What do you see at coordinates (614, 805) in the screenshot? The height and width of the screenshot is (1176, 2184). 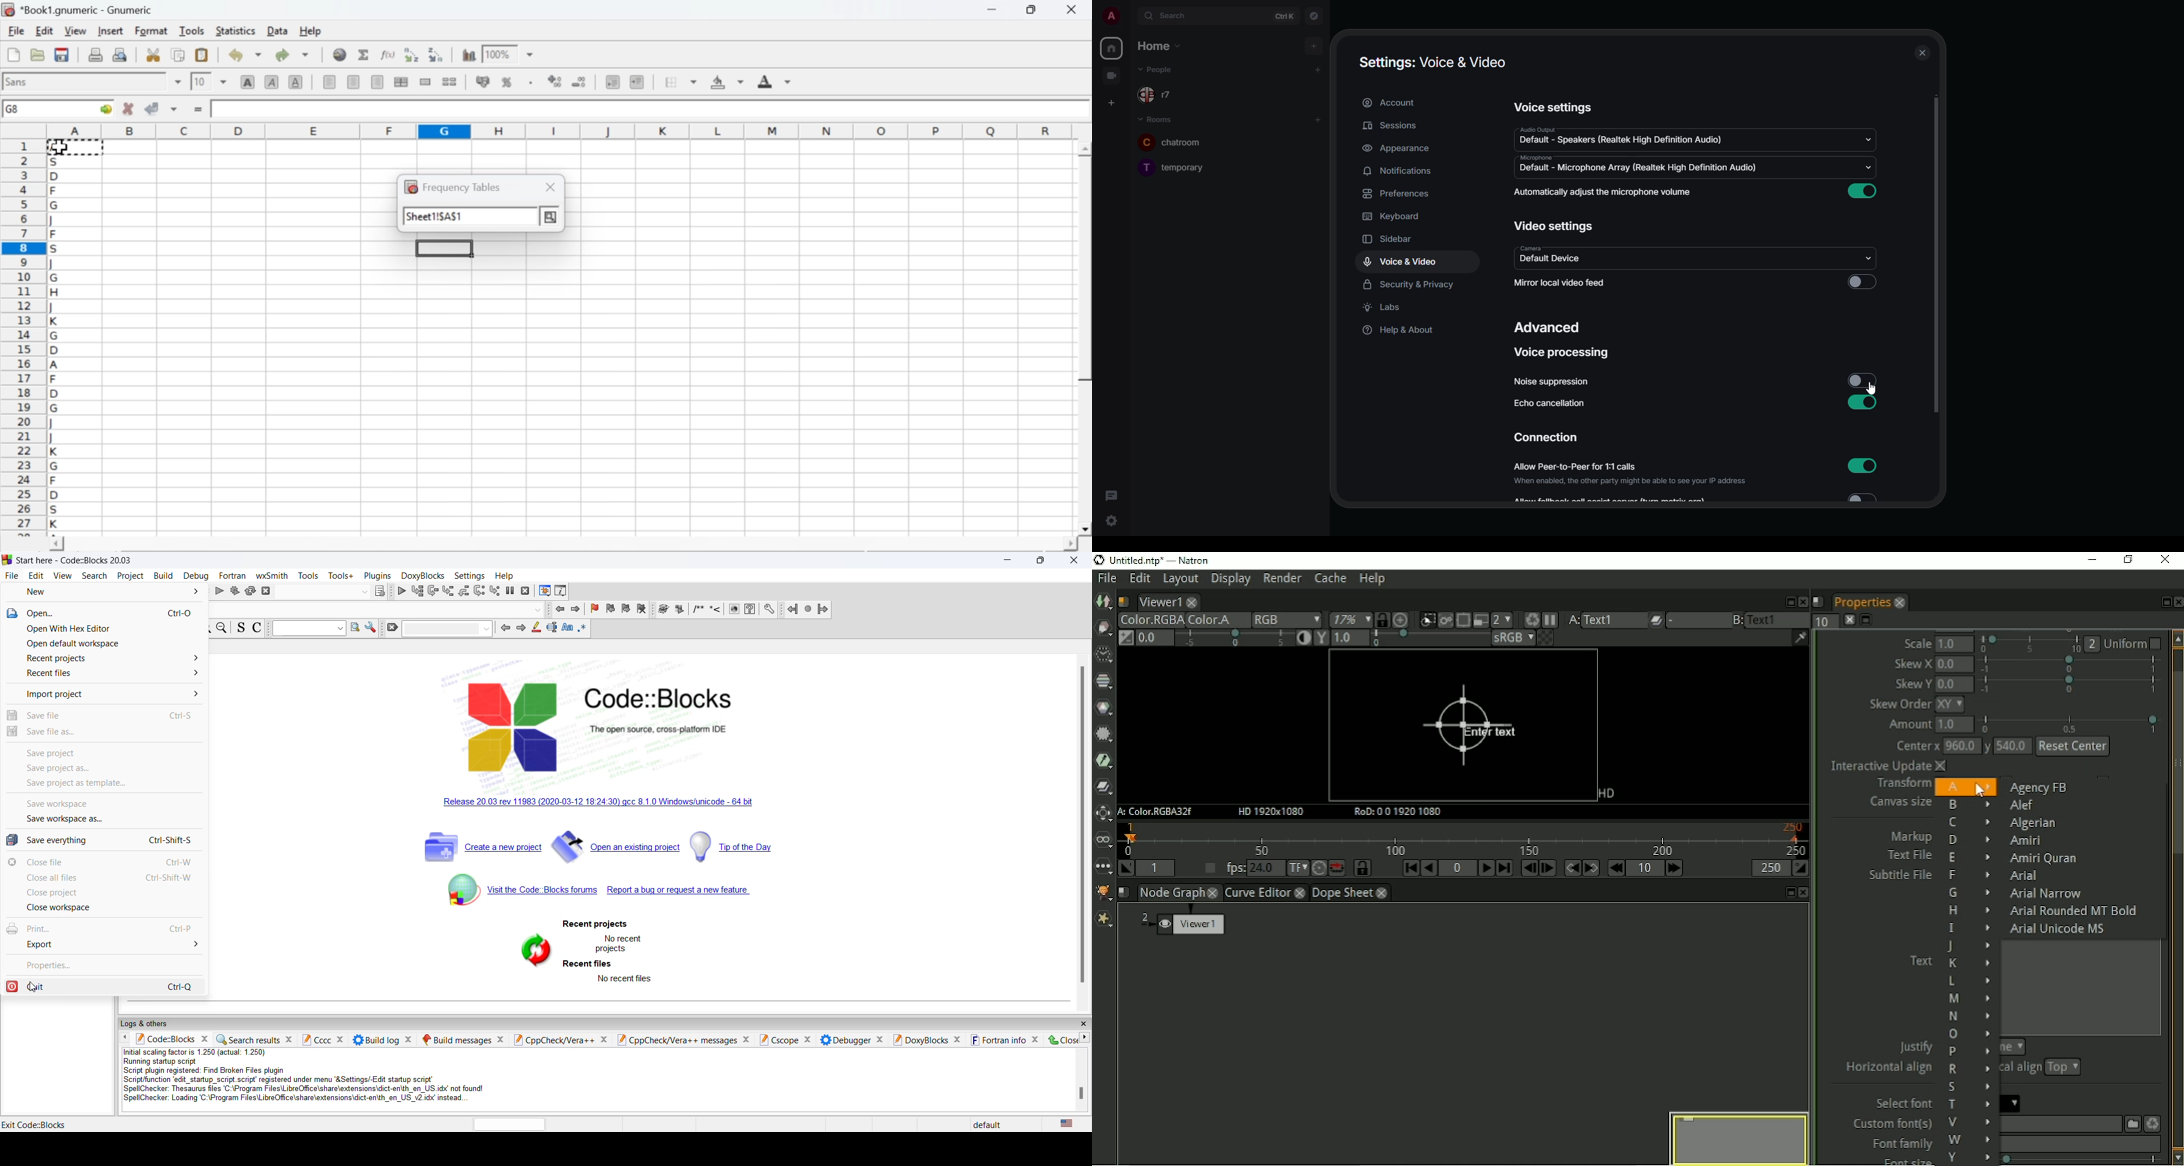 I see `new release` at bounding box center [614, 805].